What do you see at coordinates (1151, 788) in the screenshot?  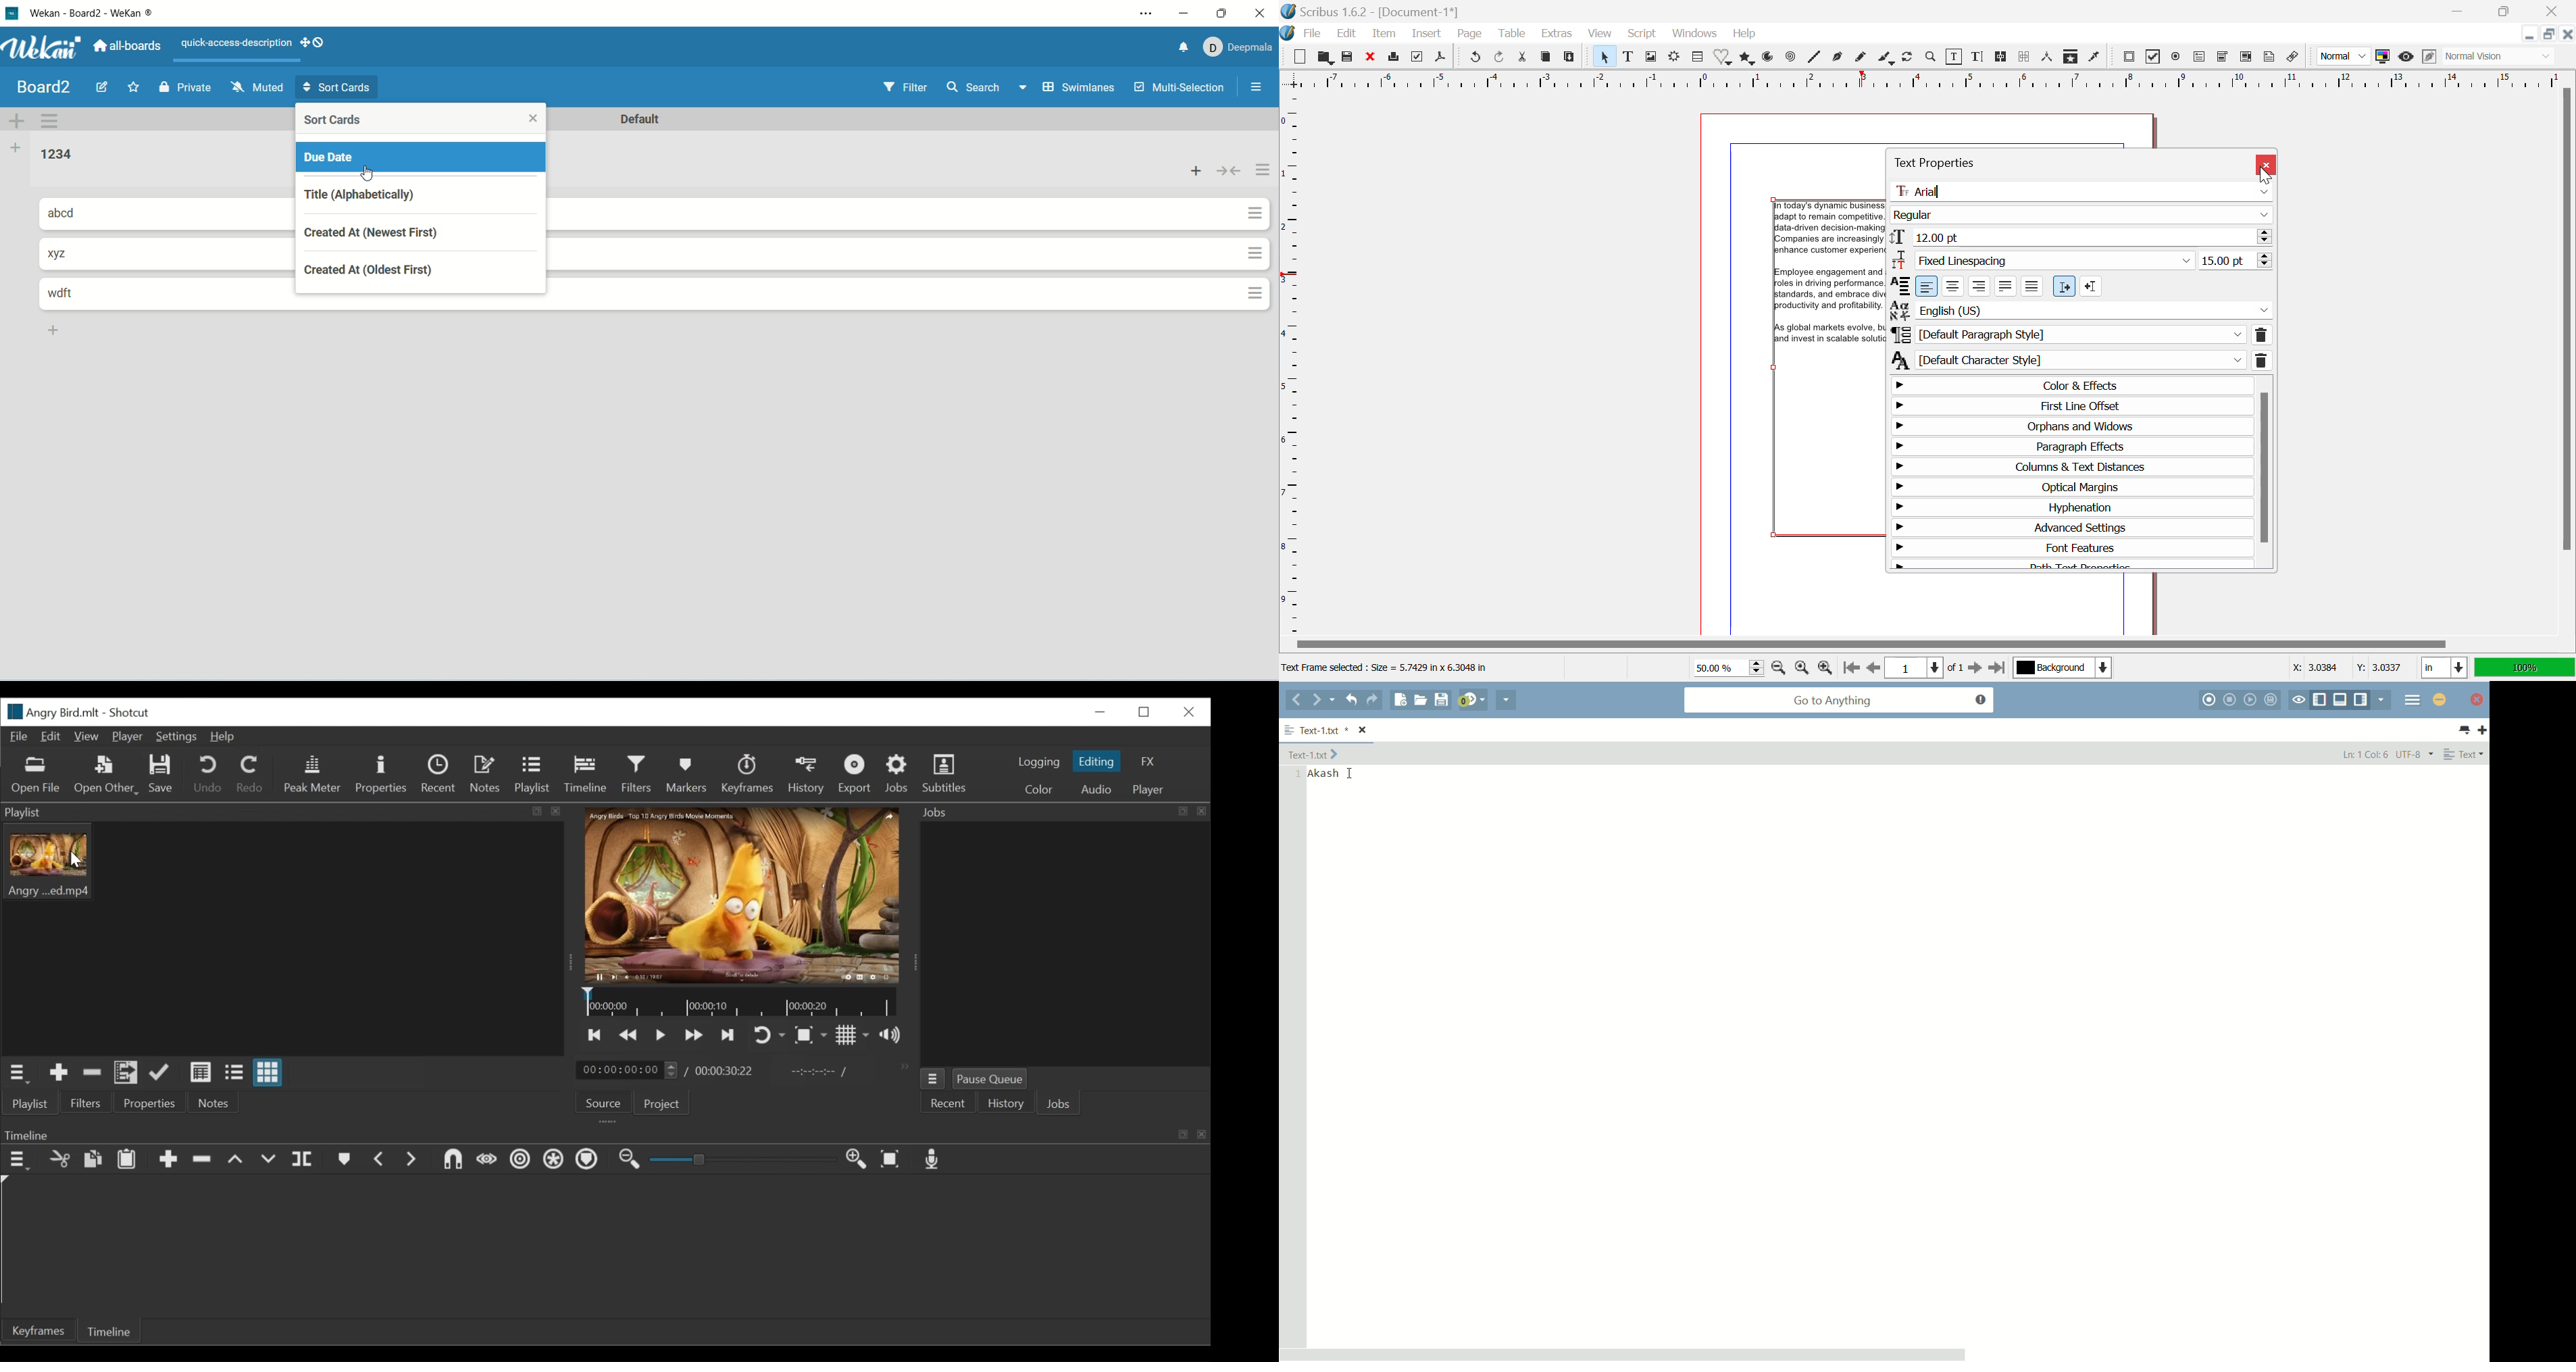 I see `Player` at bounding box center [1151, 788].